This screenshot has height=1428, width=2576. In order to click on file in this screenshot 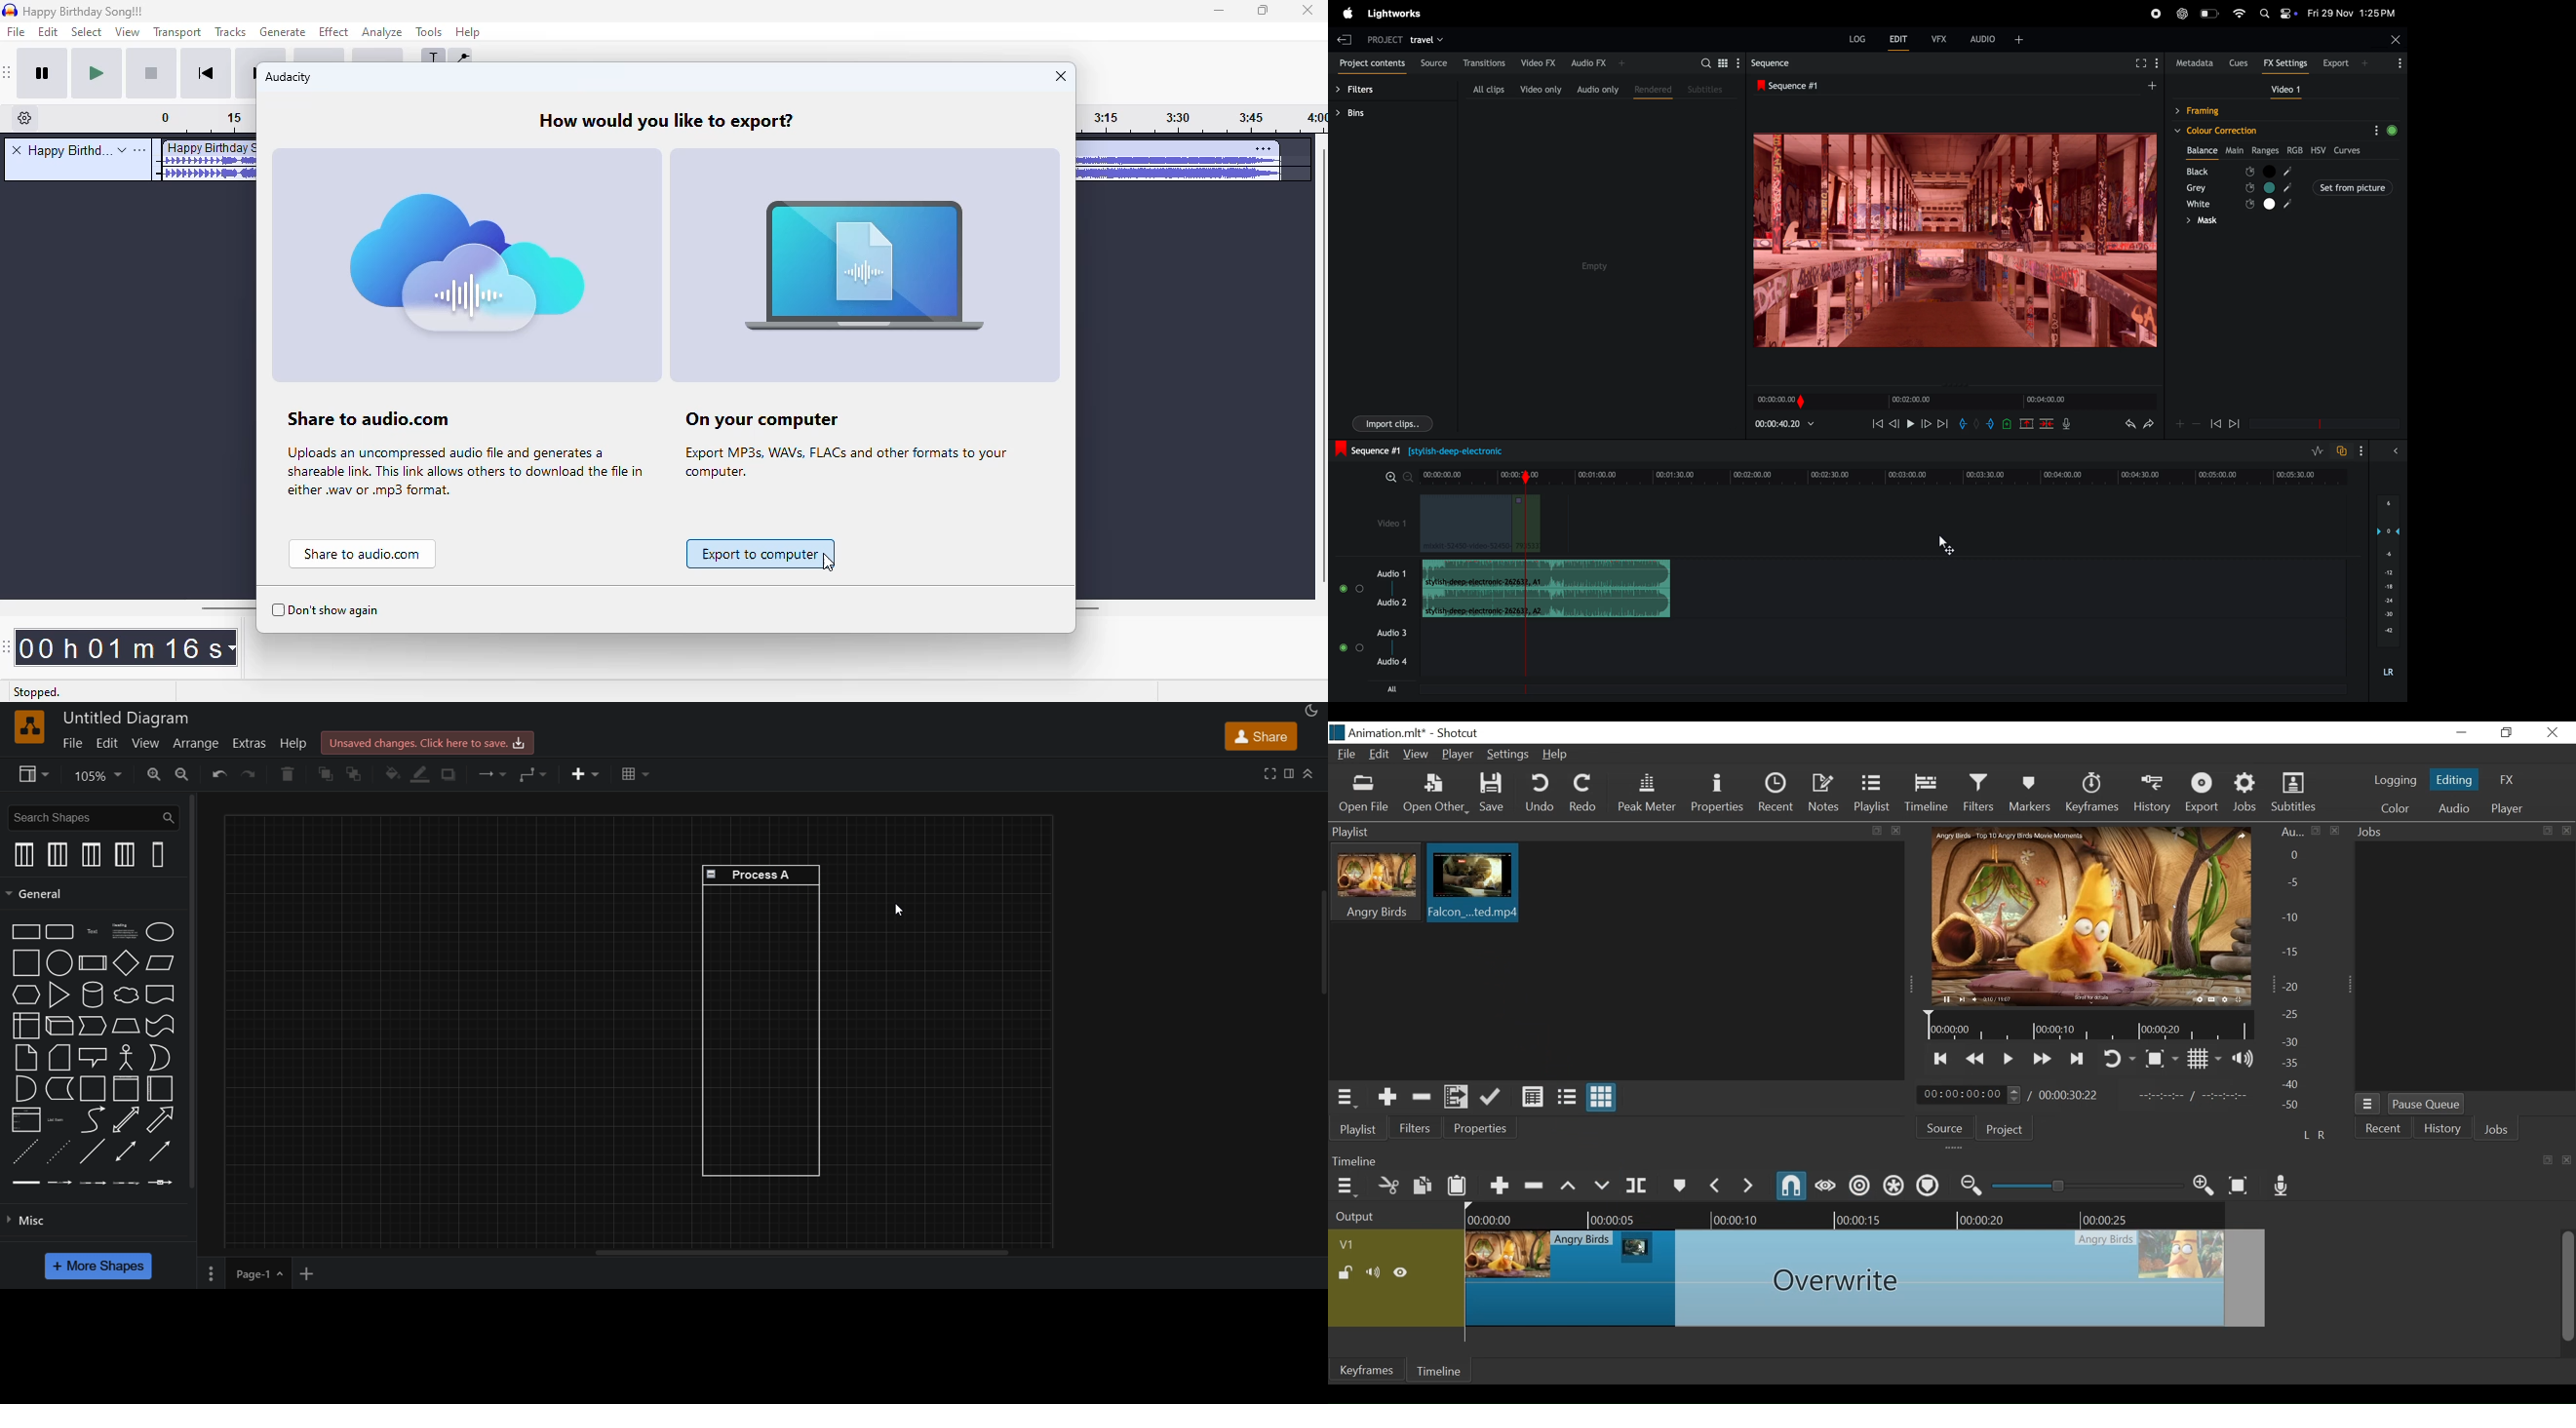, I will do `click(75, 743)`.